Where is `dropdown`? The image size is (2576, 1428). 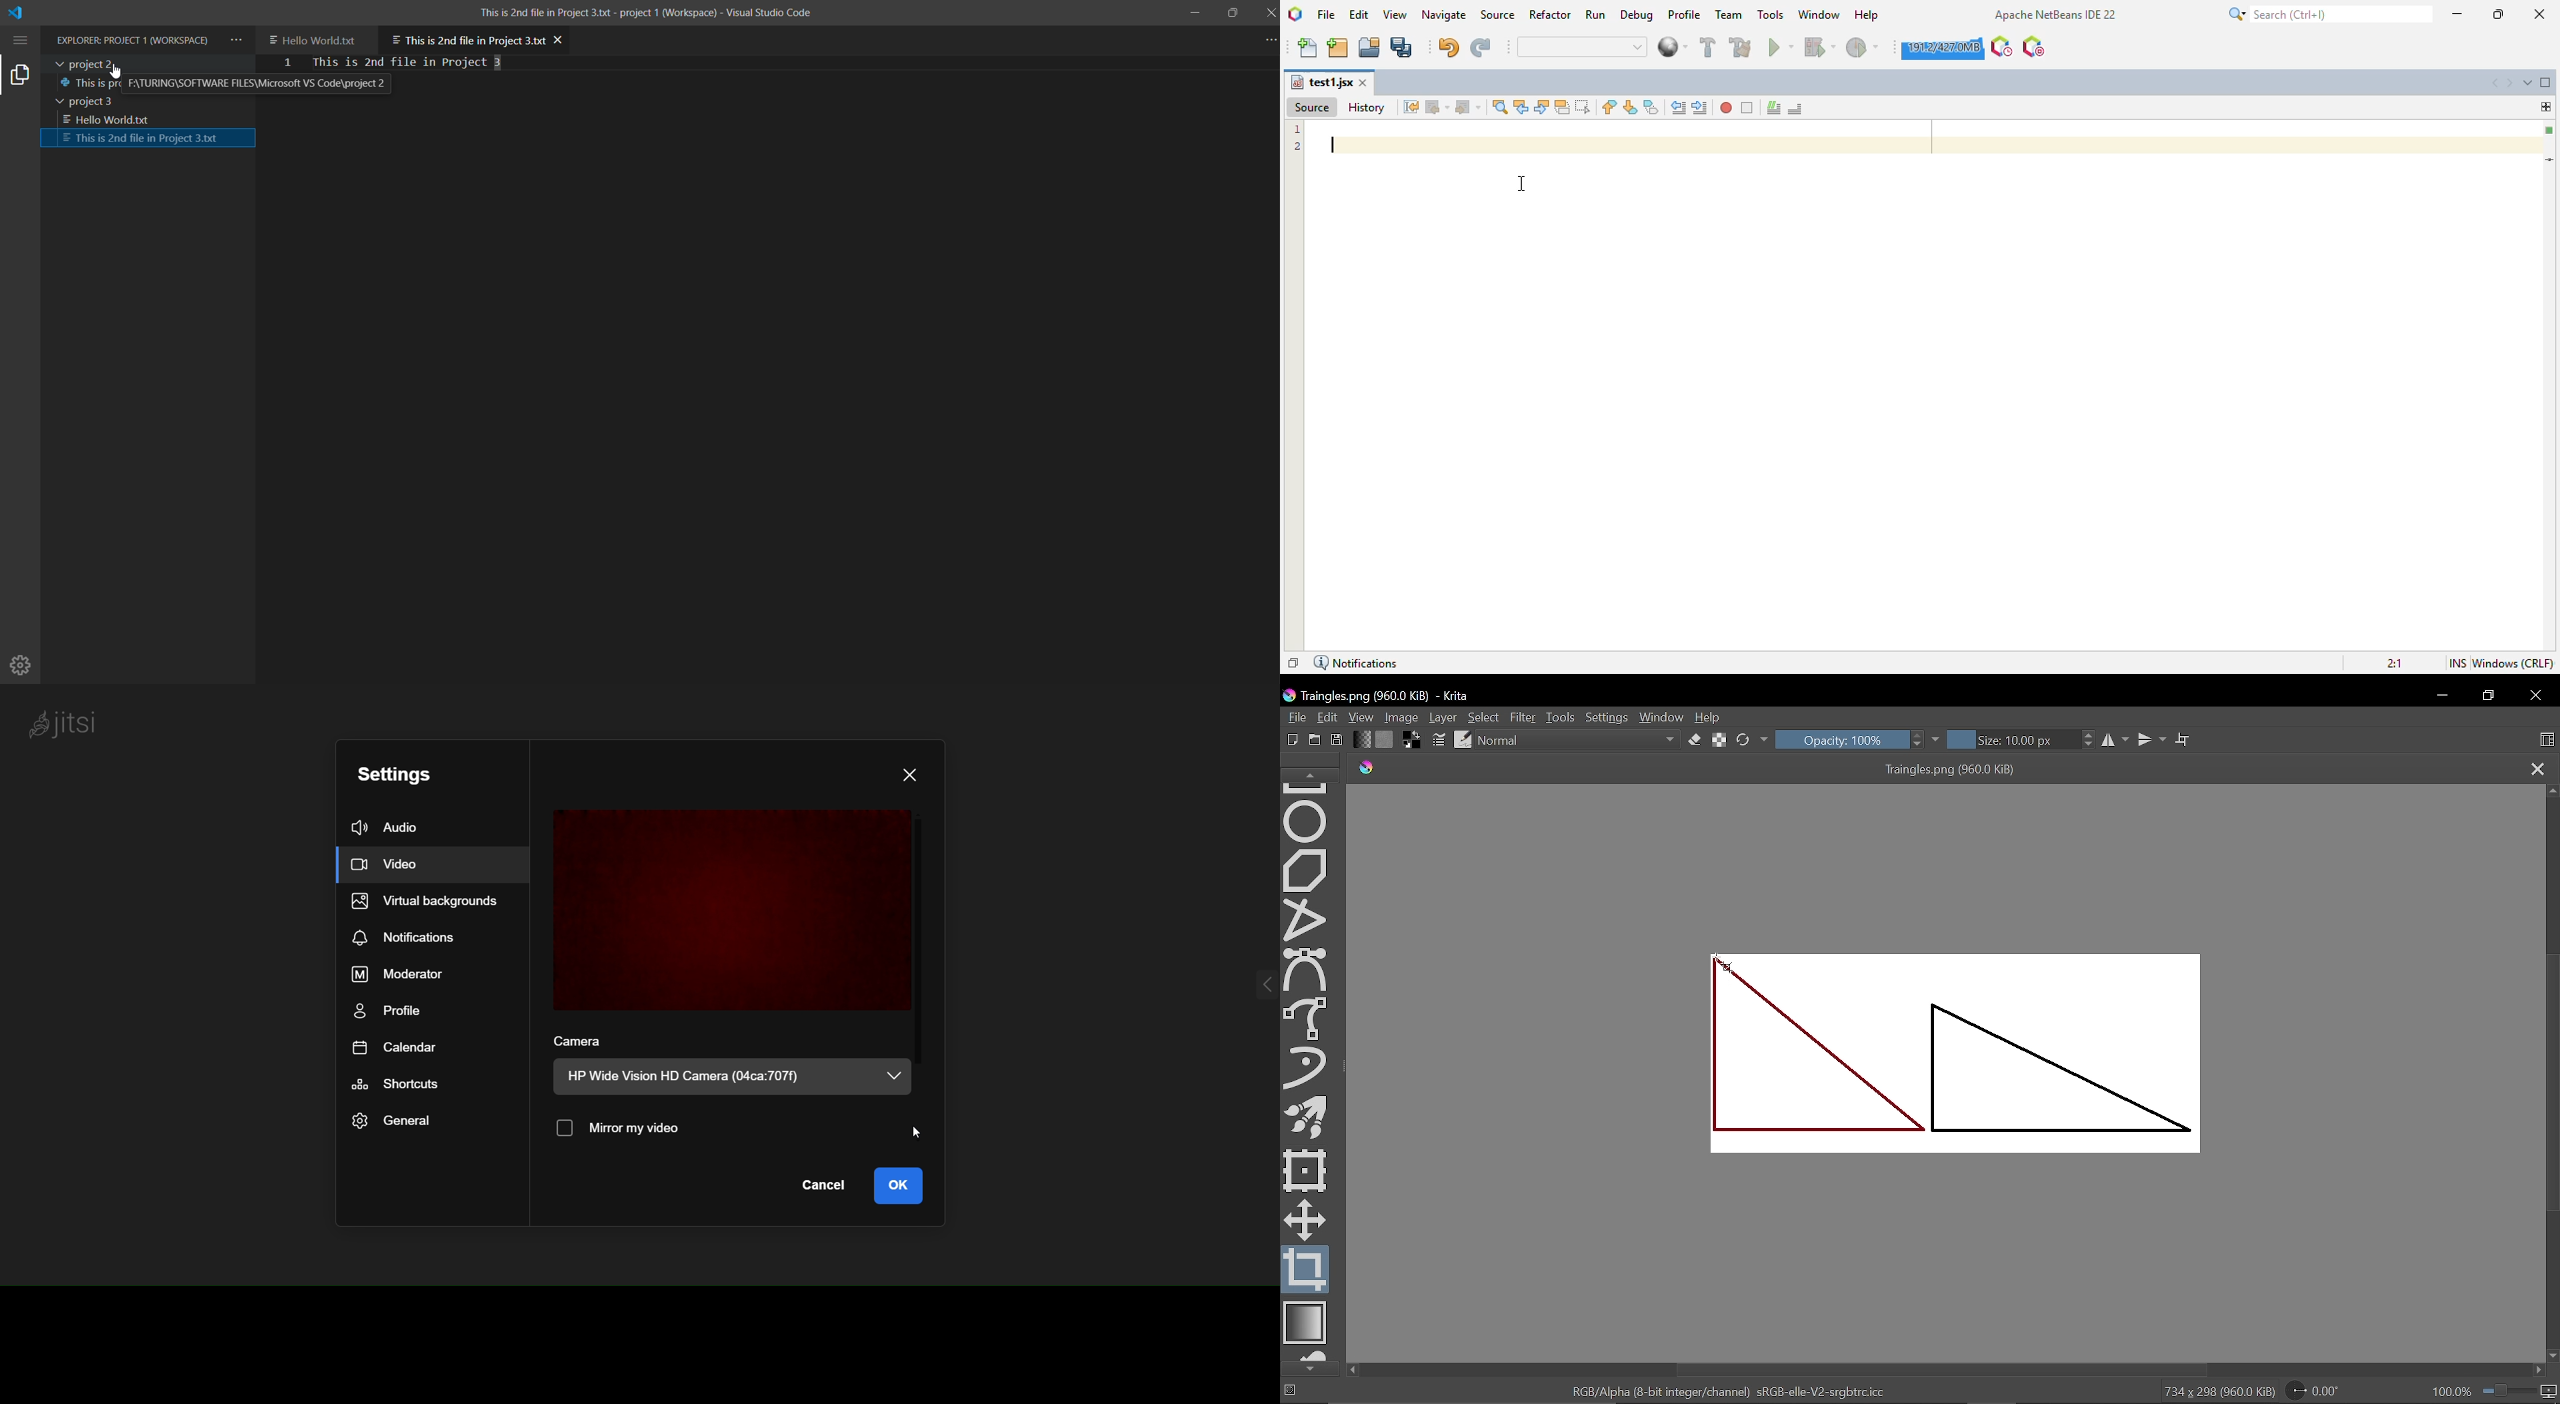 dropdown is located at coordinates (895, 1074).